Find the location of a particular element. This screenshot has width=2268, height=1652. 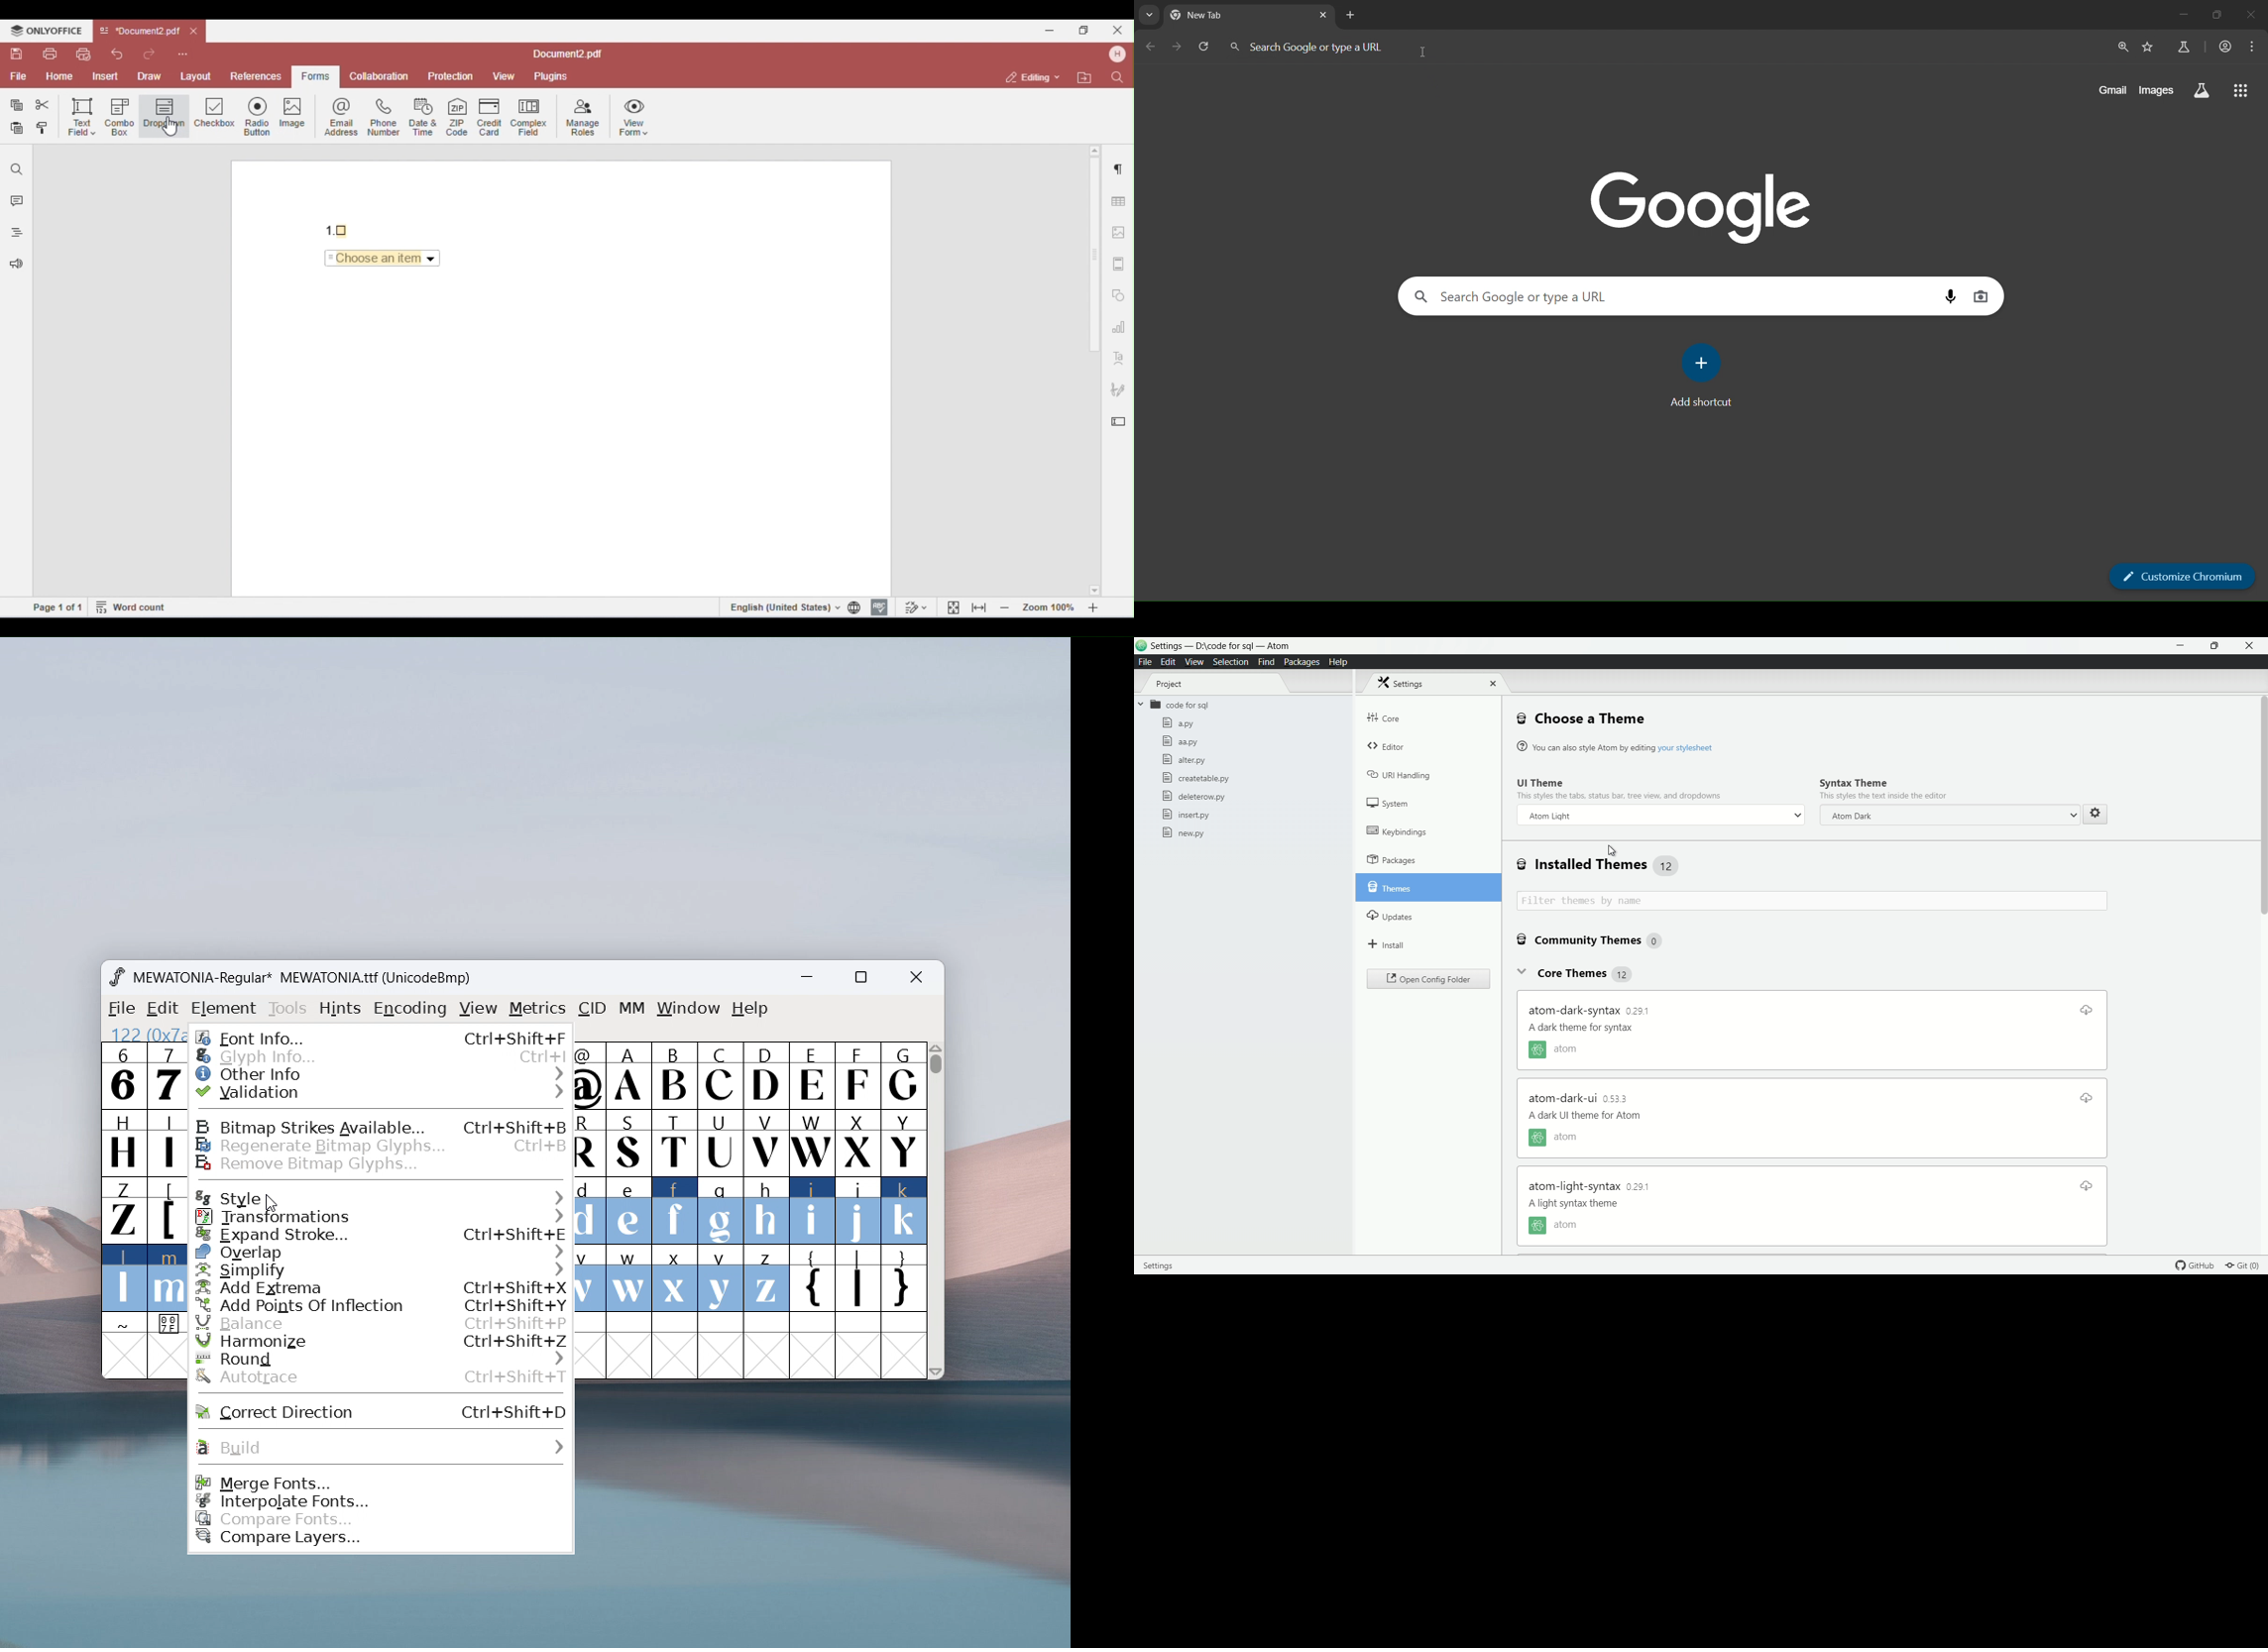

add extrema is located at coordinates (381, 1288).